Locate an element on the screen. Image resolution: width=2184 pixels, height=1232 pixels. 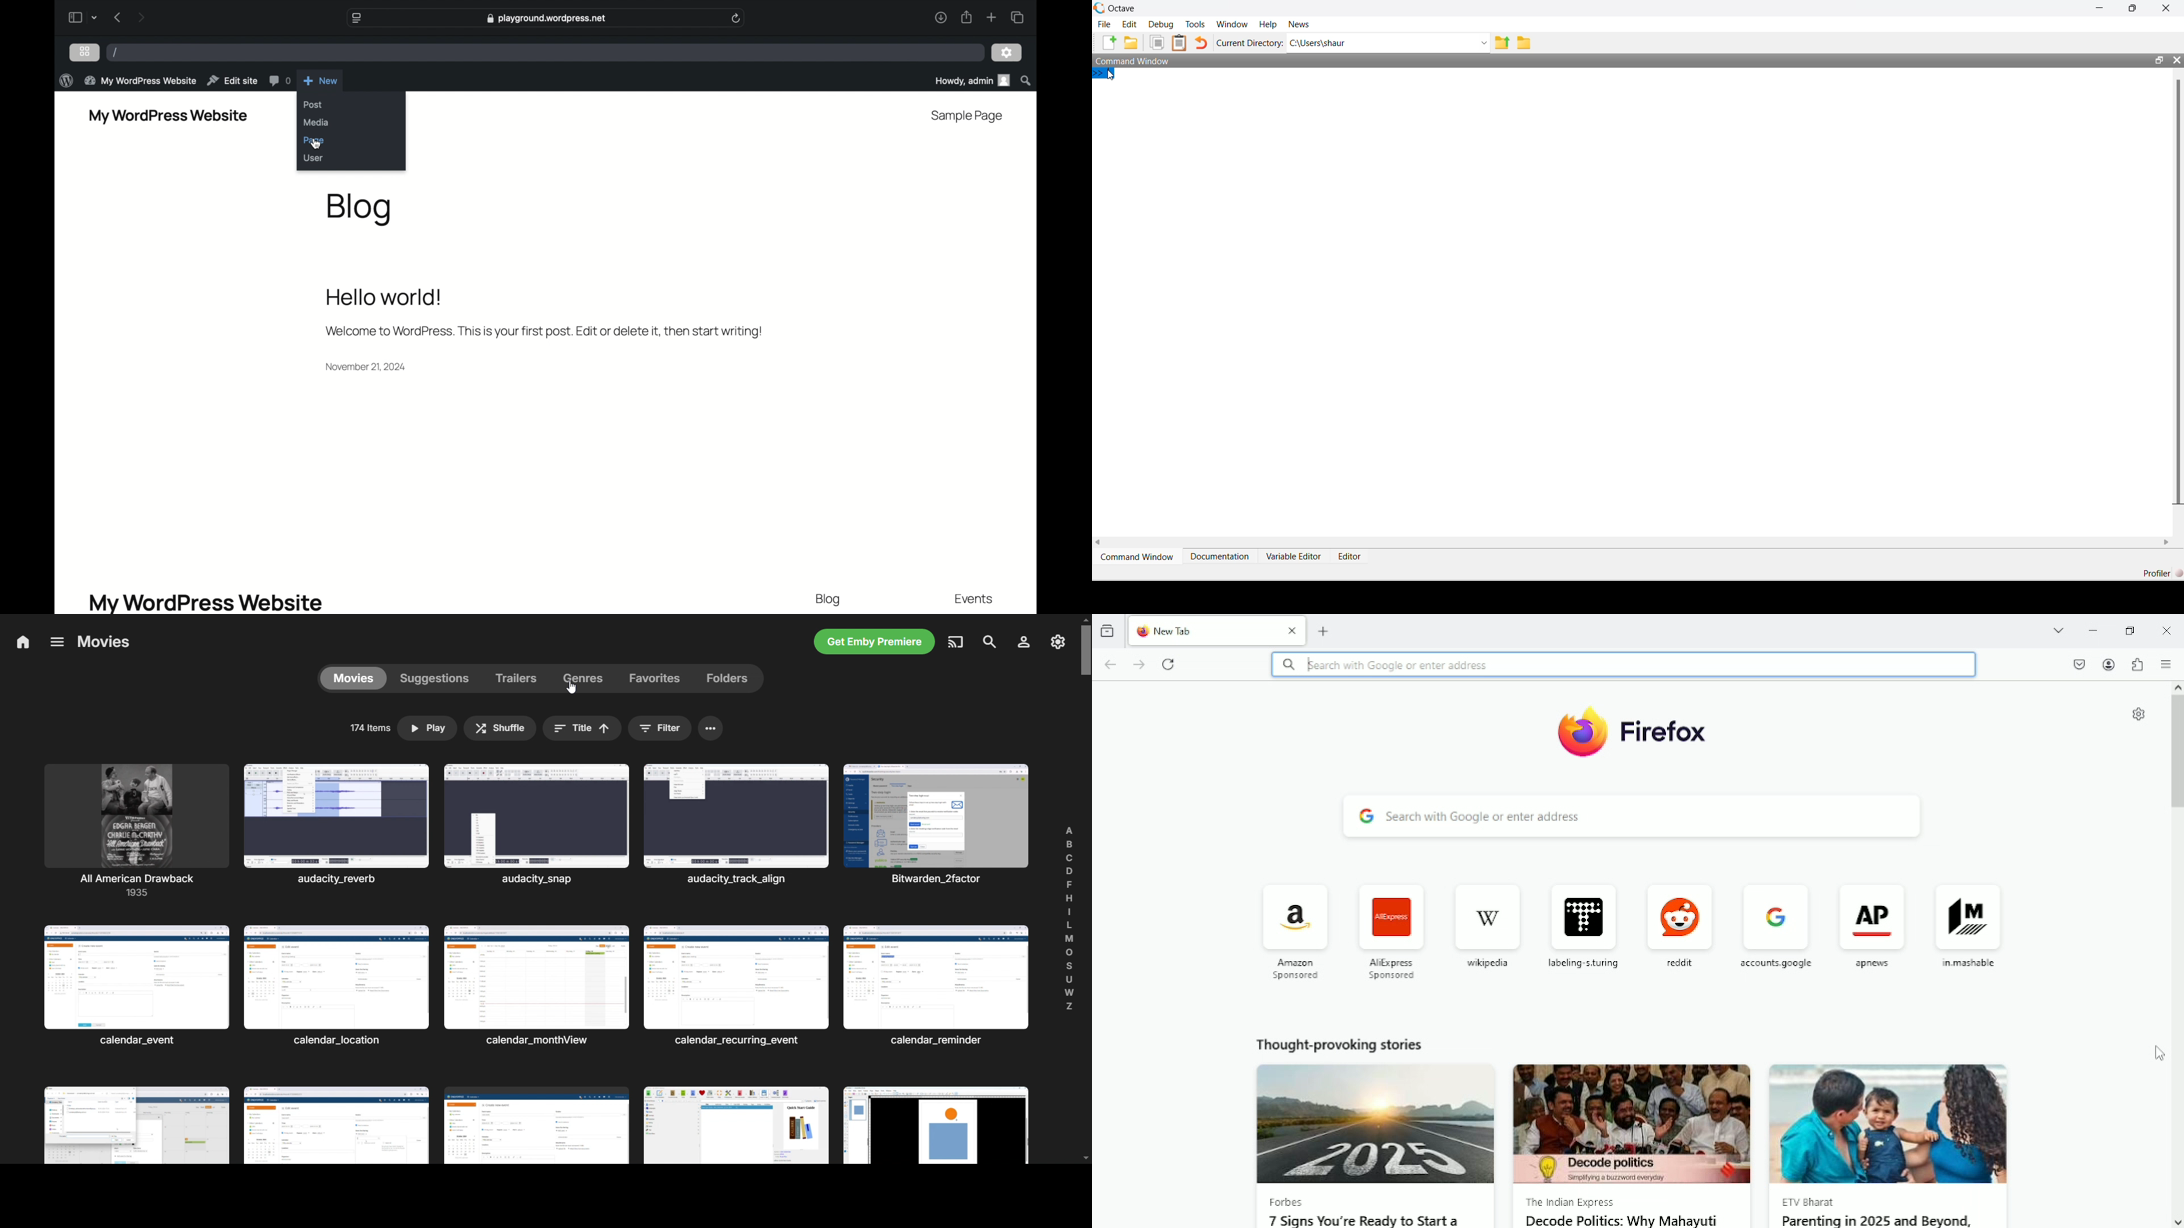
date is located at coordinates (367, 367).